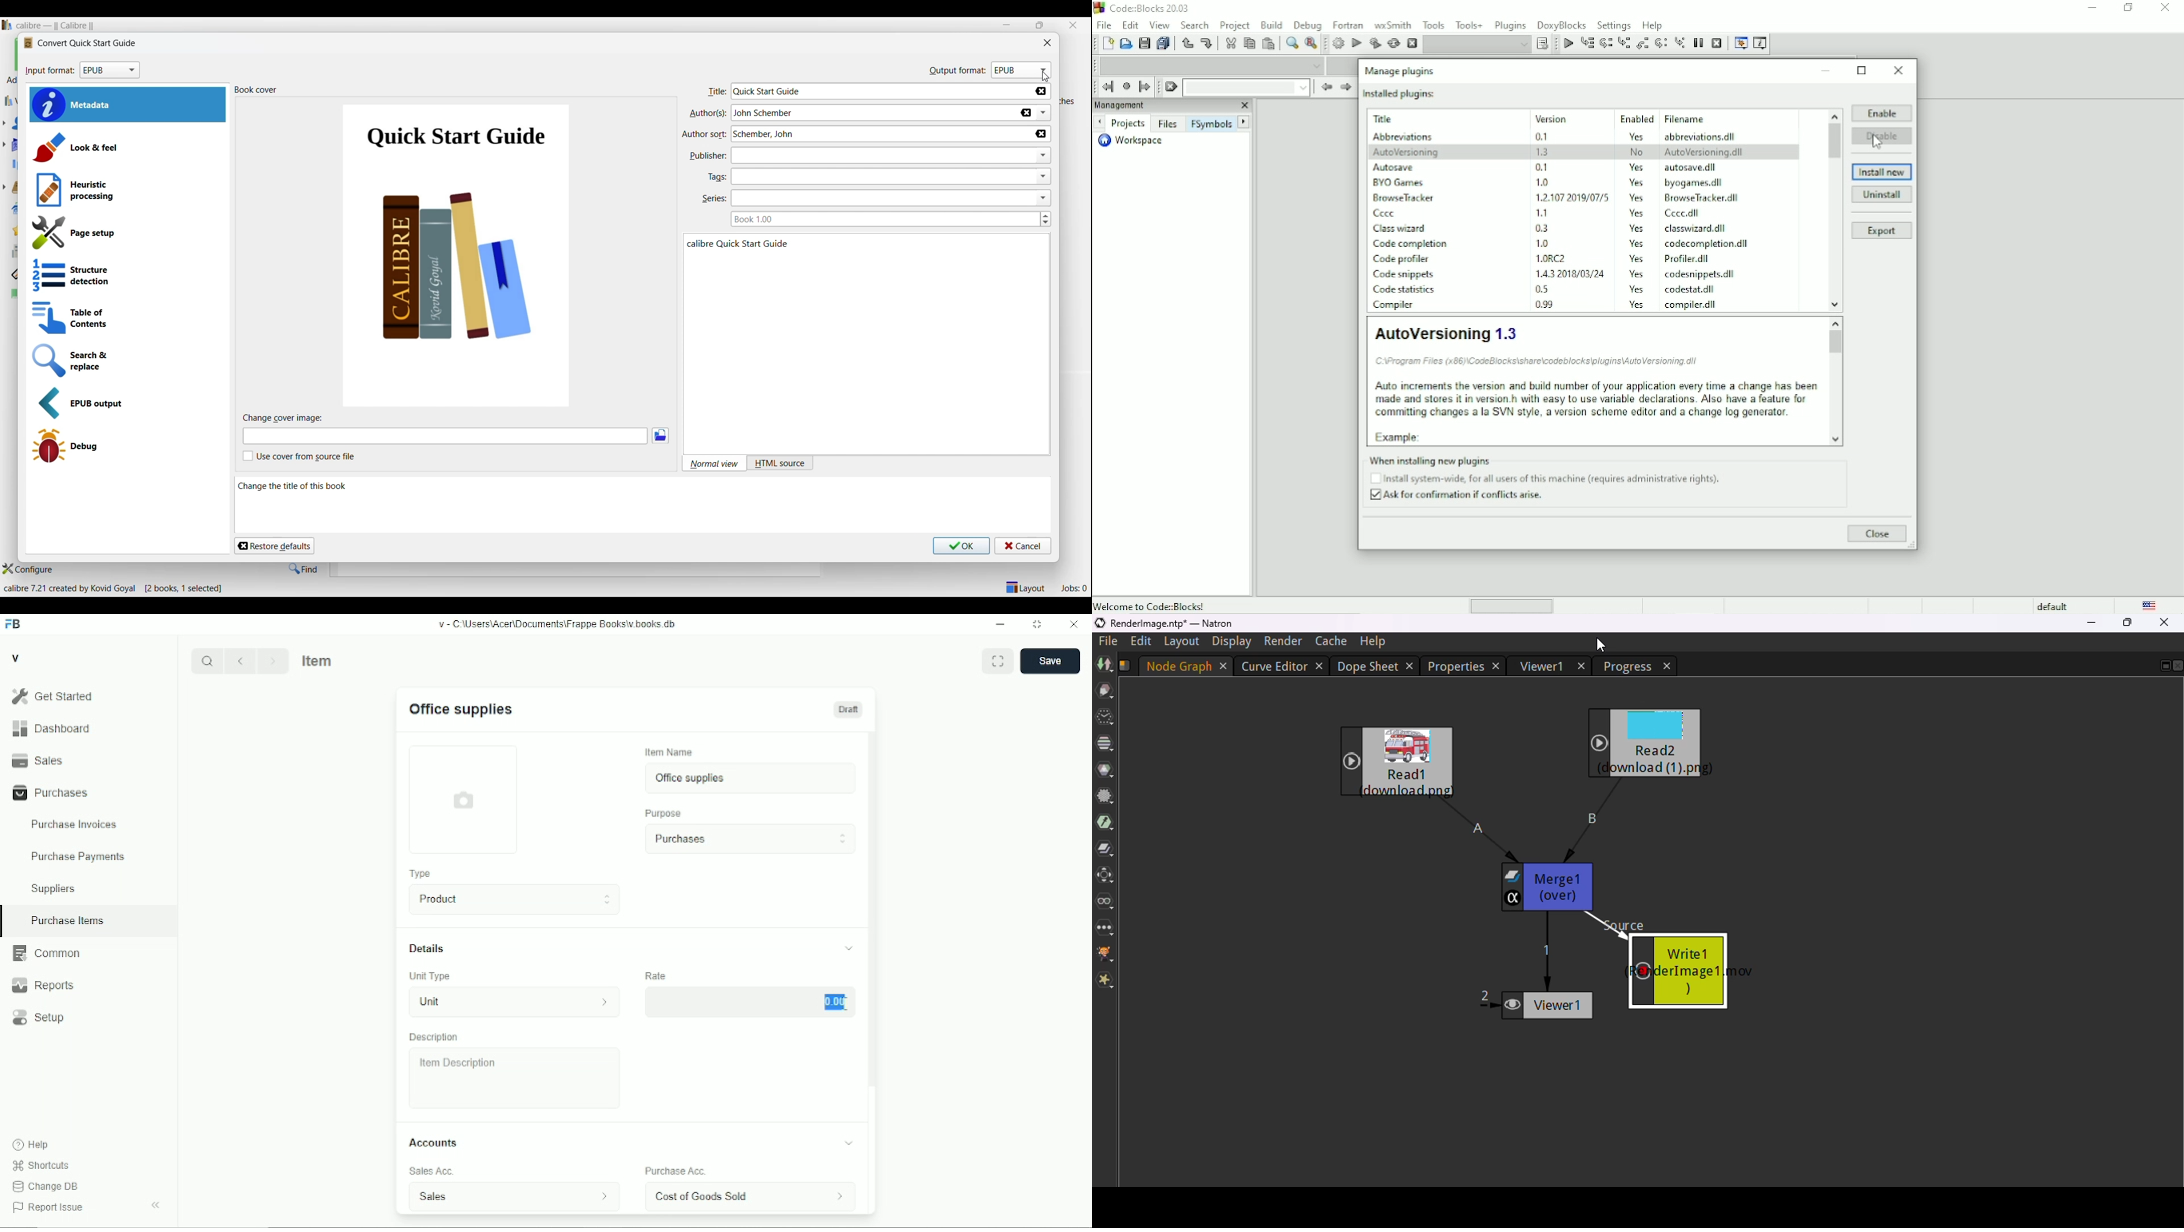 Image resolution: width=2184 pixels, height=1232 pixels. Describe the element at coordinates (110, 70) in the screenshot. I see `Format options` at that location.